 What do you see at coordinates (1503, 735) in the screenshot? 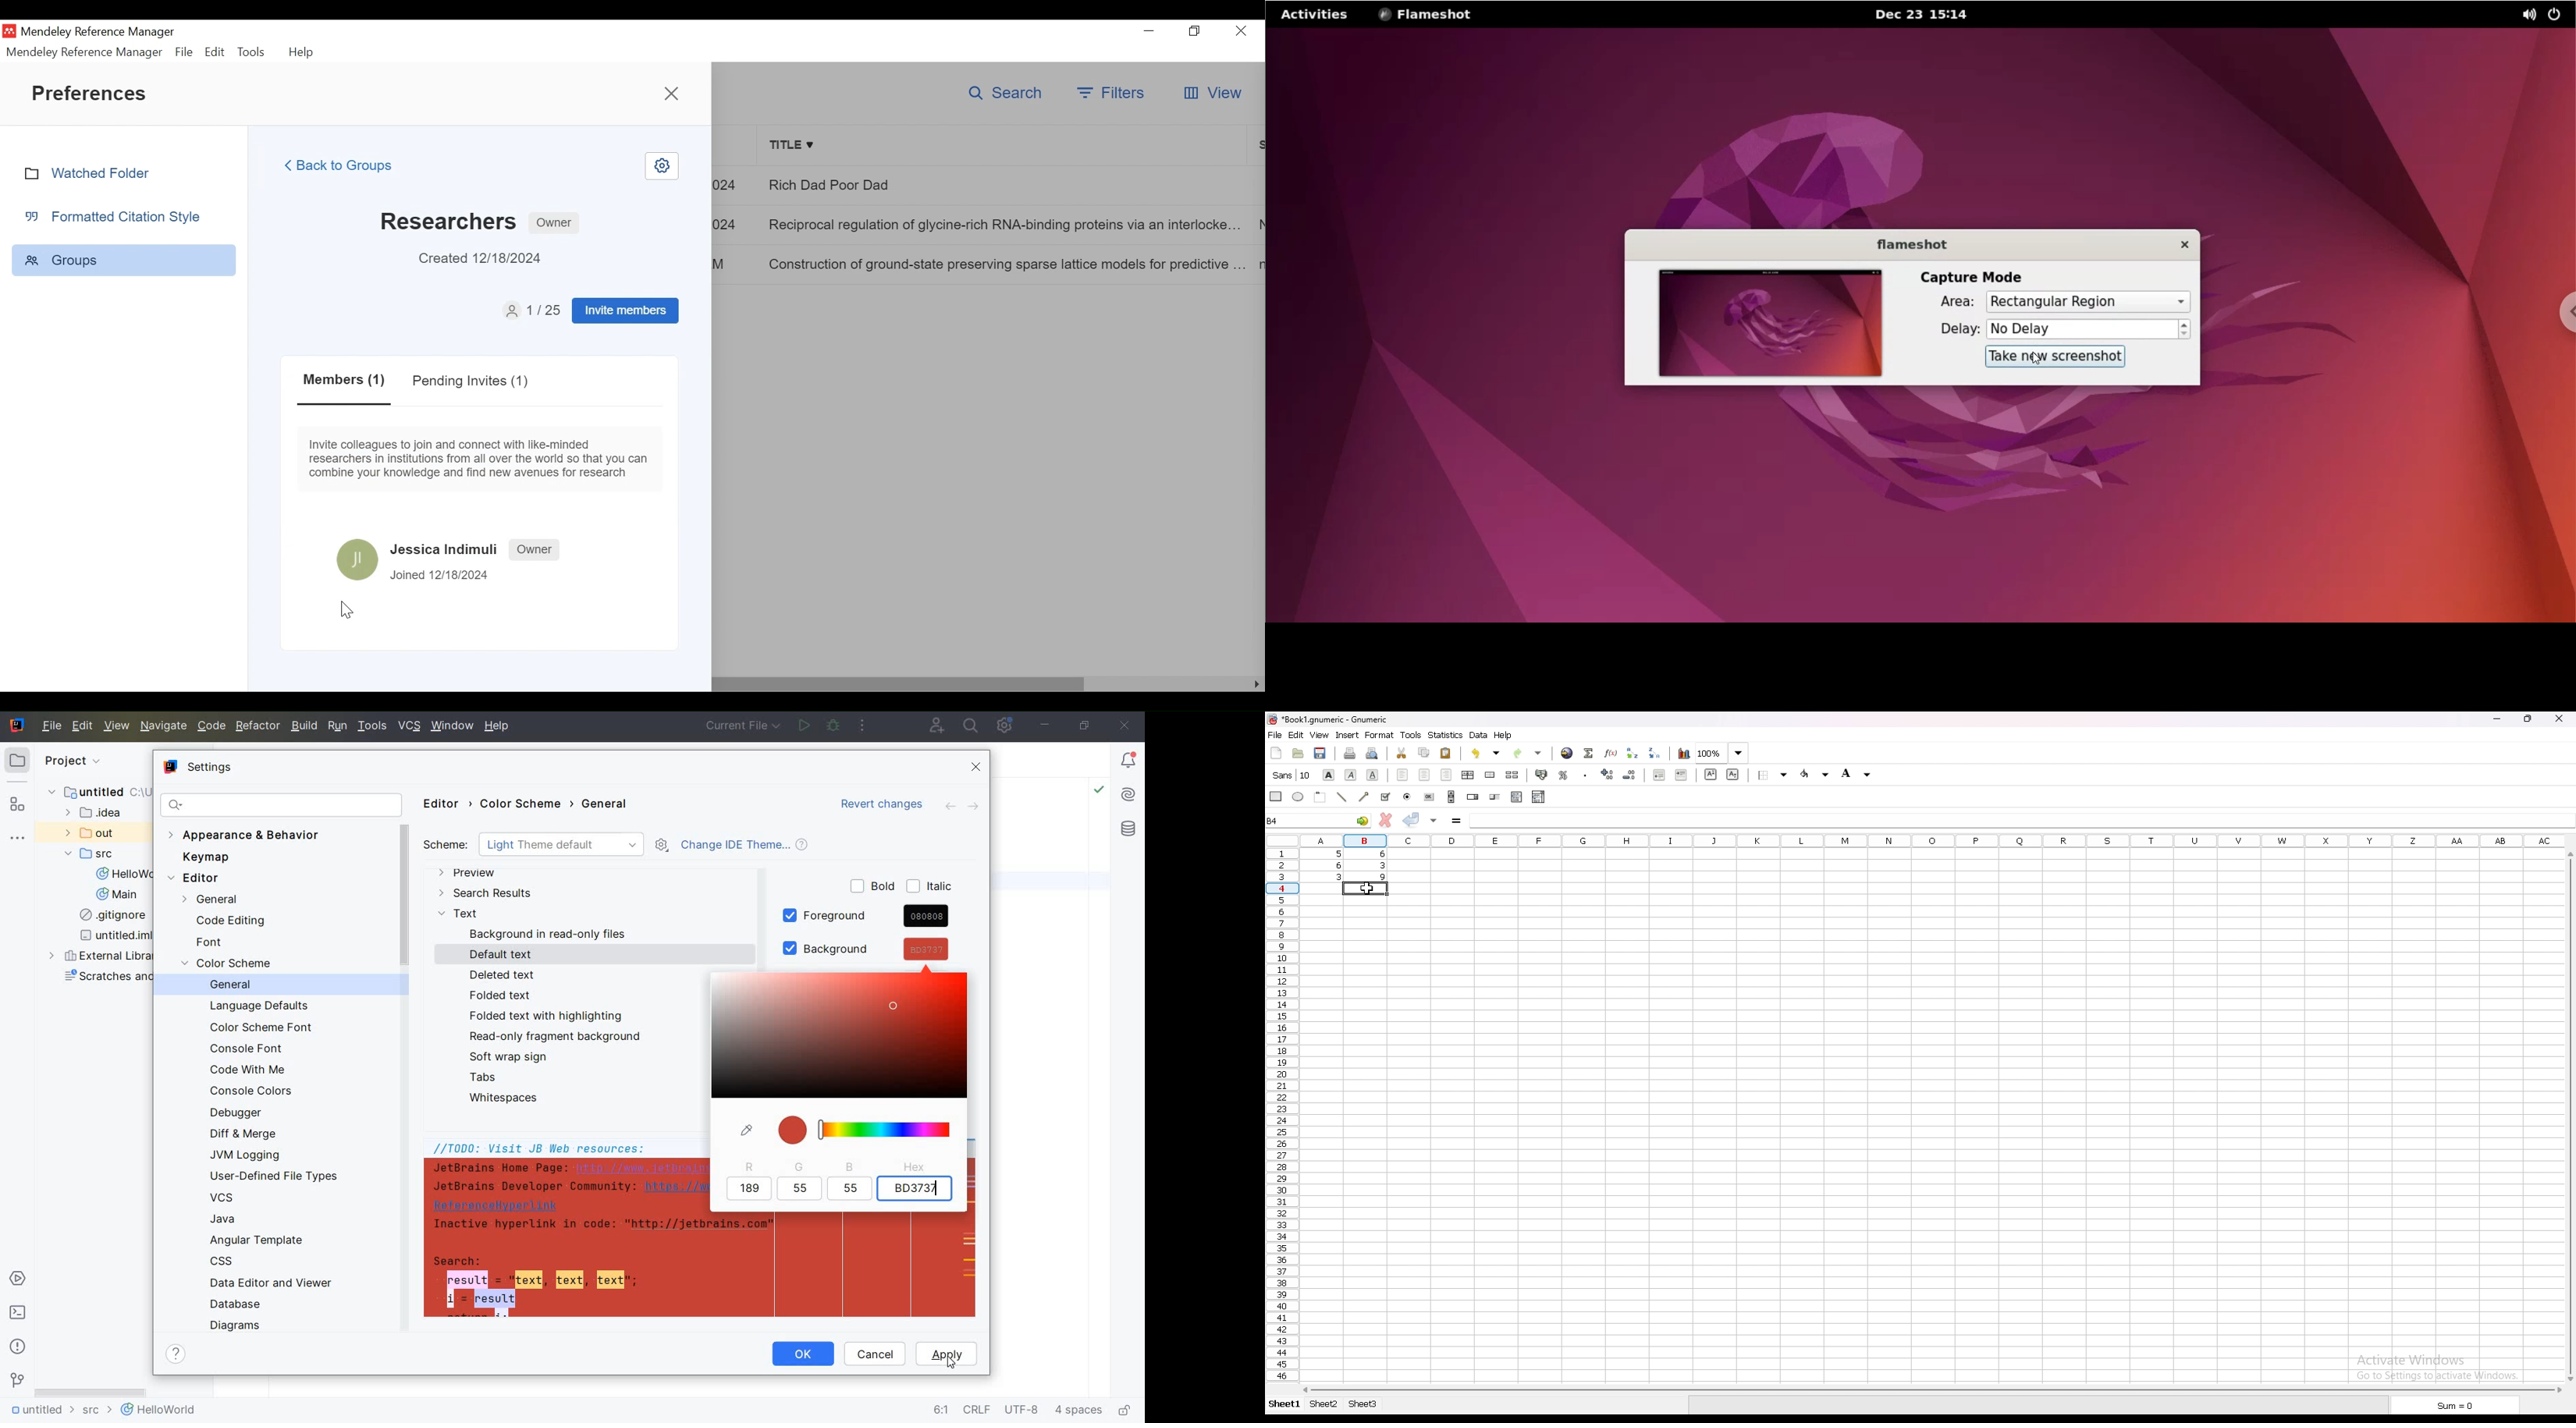
I see `help` at bounding box center [1503, 735].